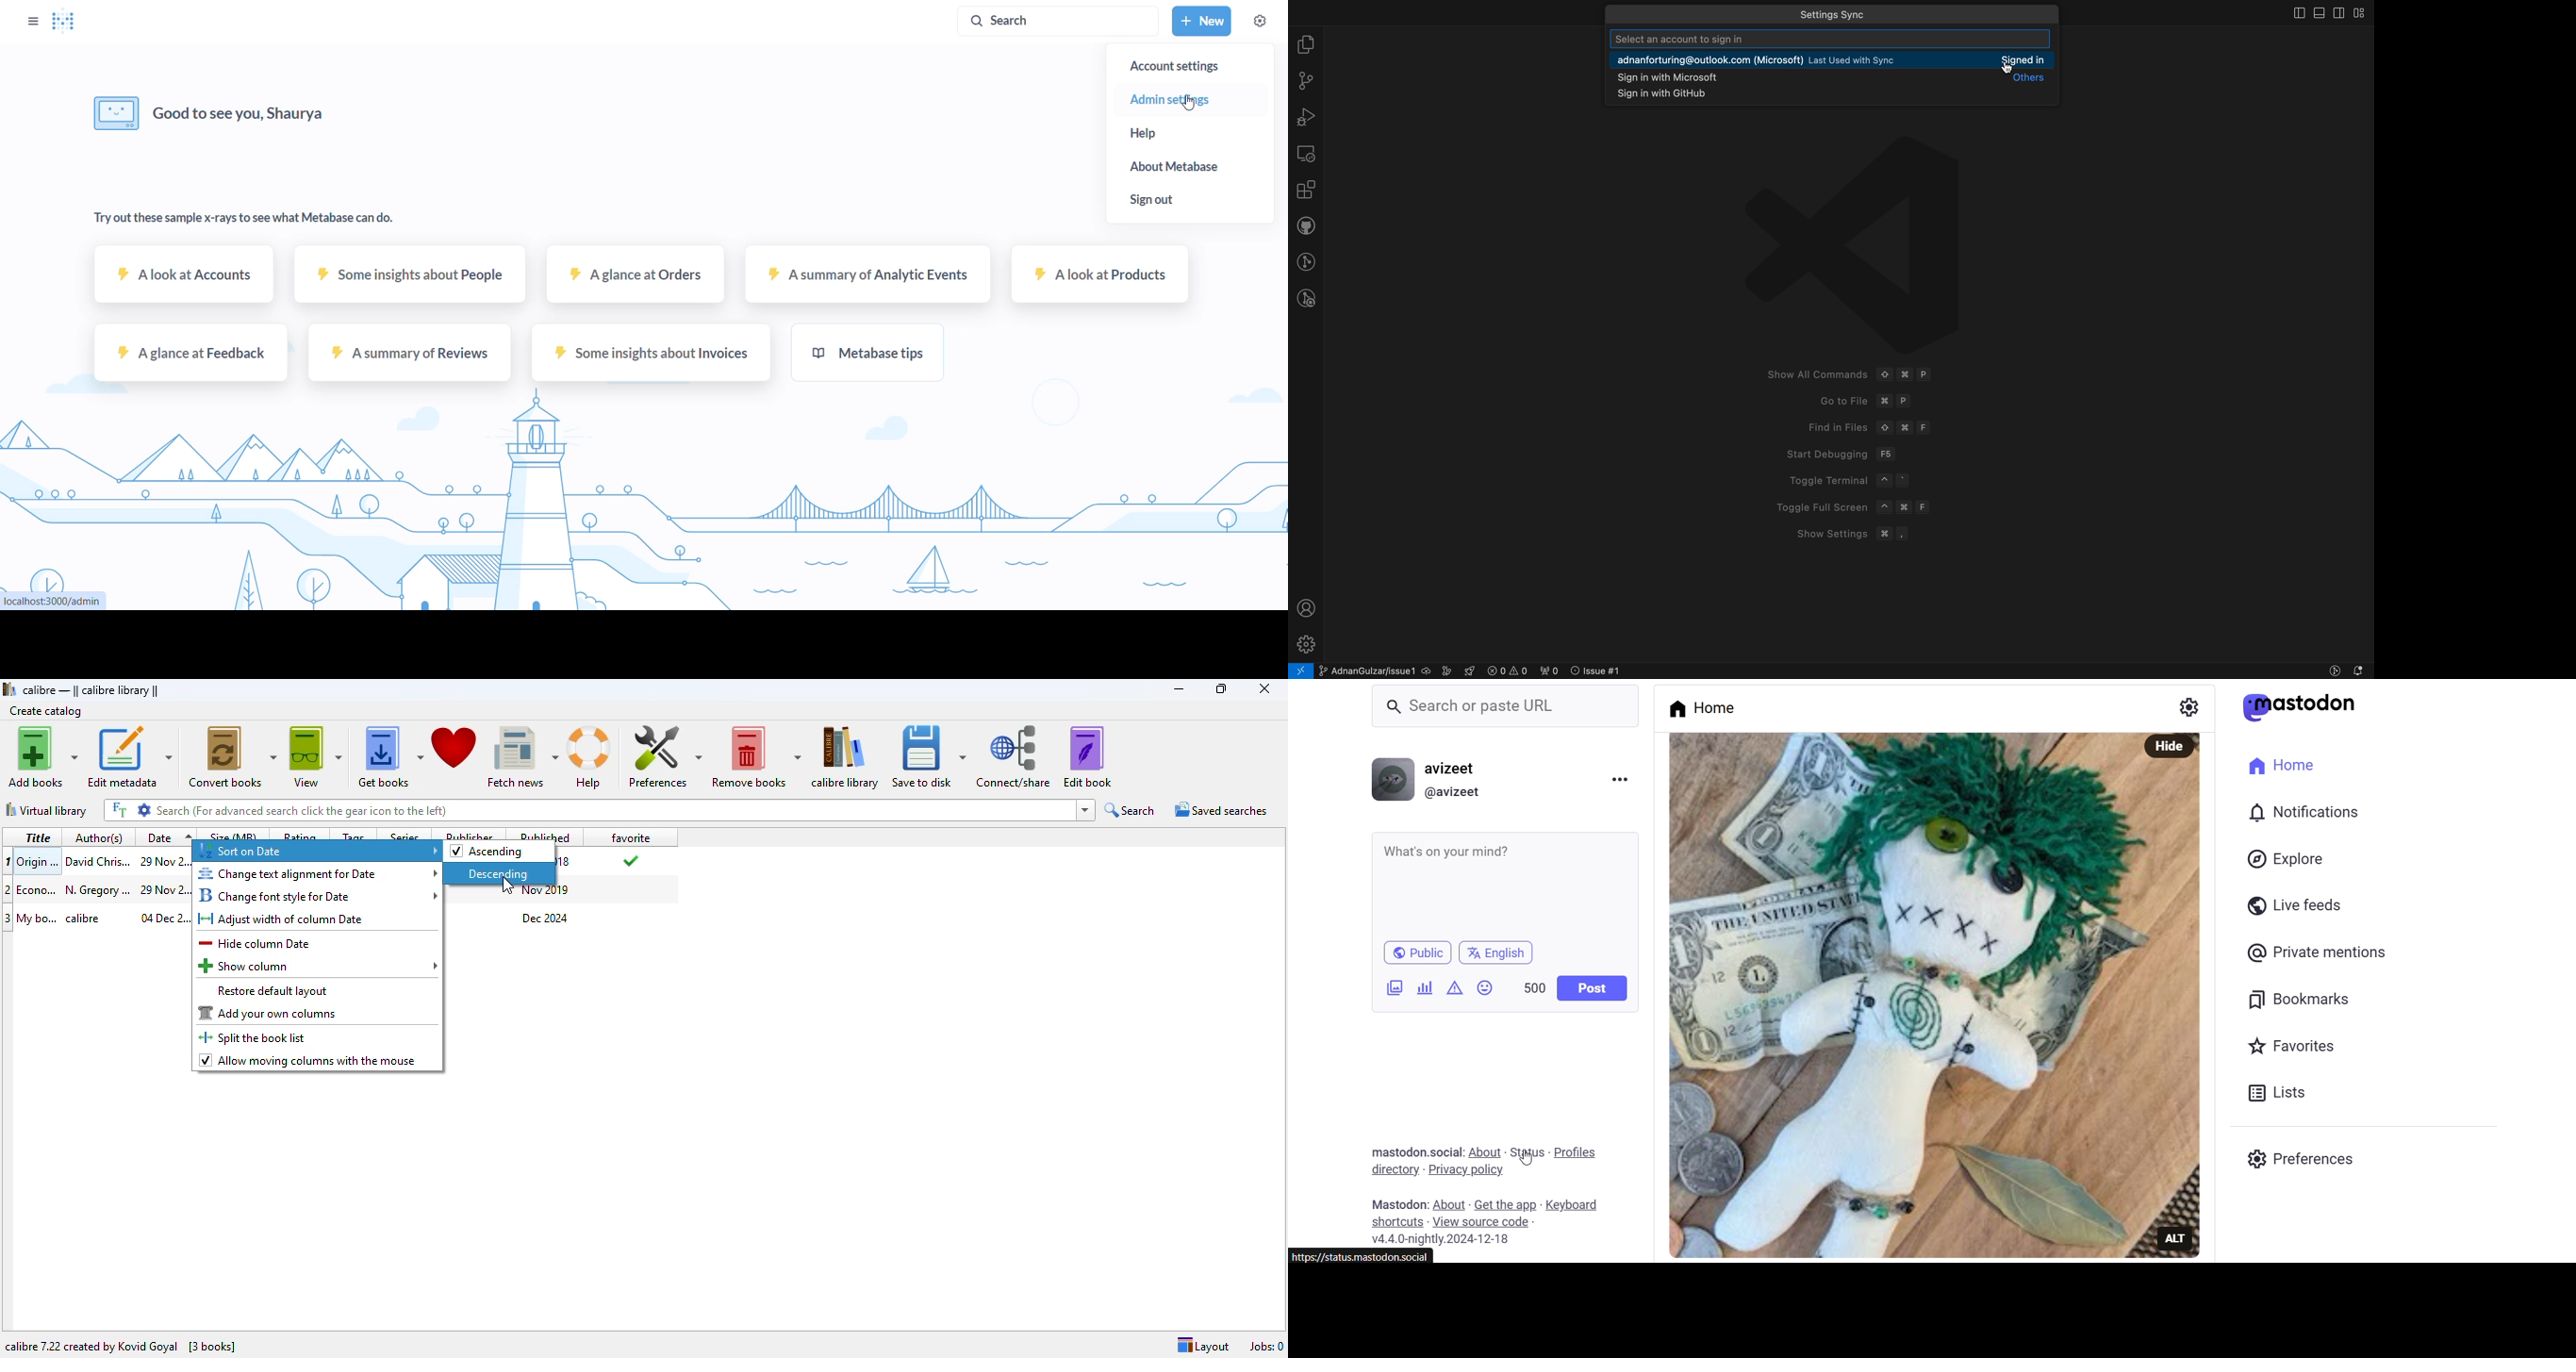 The height and width of the screenshot is (1372, 2576). What do you see at coordinates (1263, 688) in the screenshot?
I see `close` at bounding box center [1263, 688].